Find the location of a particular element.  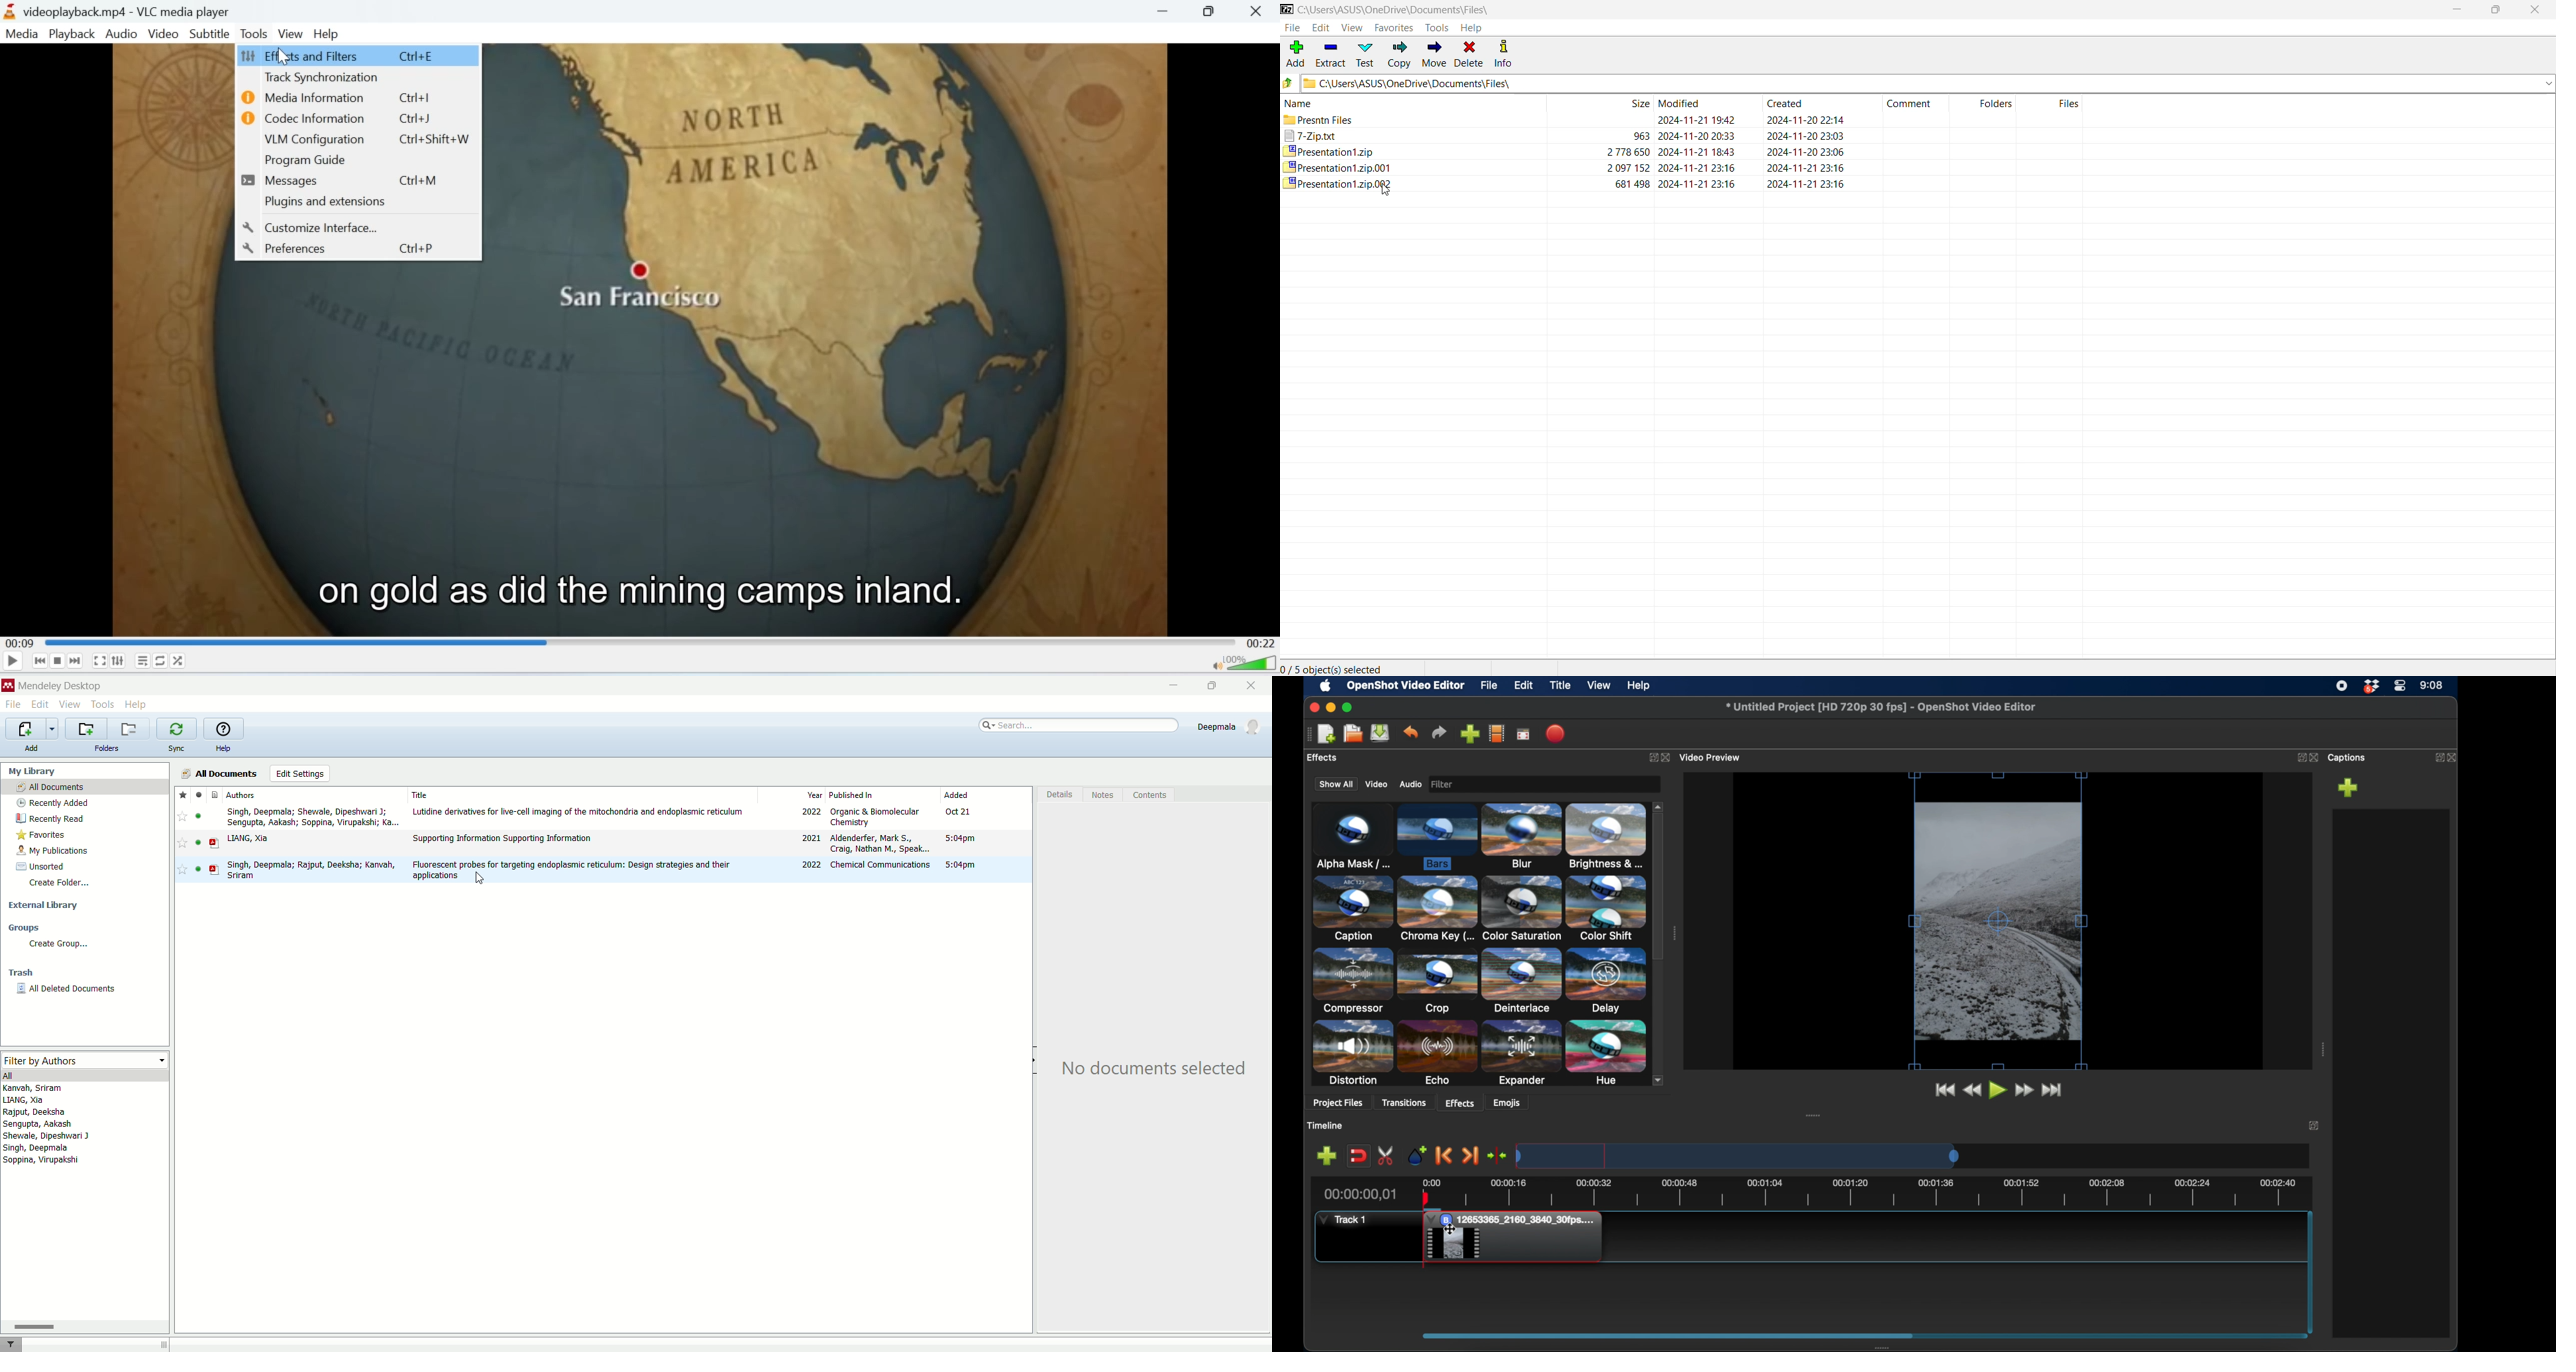

Help is located at coordinates (330, 34).